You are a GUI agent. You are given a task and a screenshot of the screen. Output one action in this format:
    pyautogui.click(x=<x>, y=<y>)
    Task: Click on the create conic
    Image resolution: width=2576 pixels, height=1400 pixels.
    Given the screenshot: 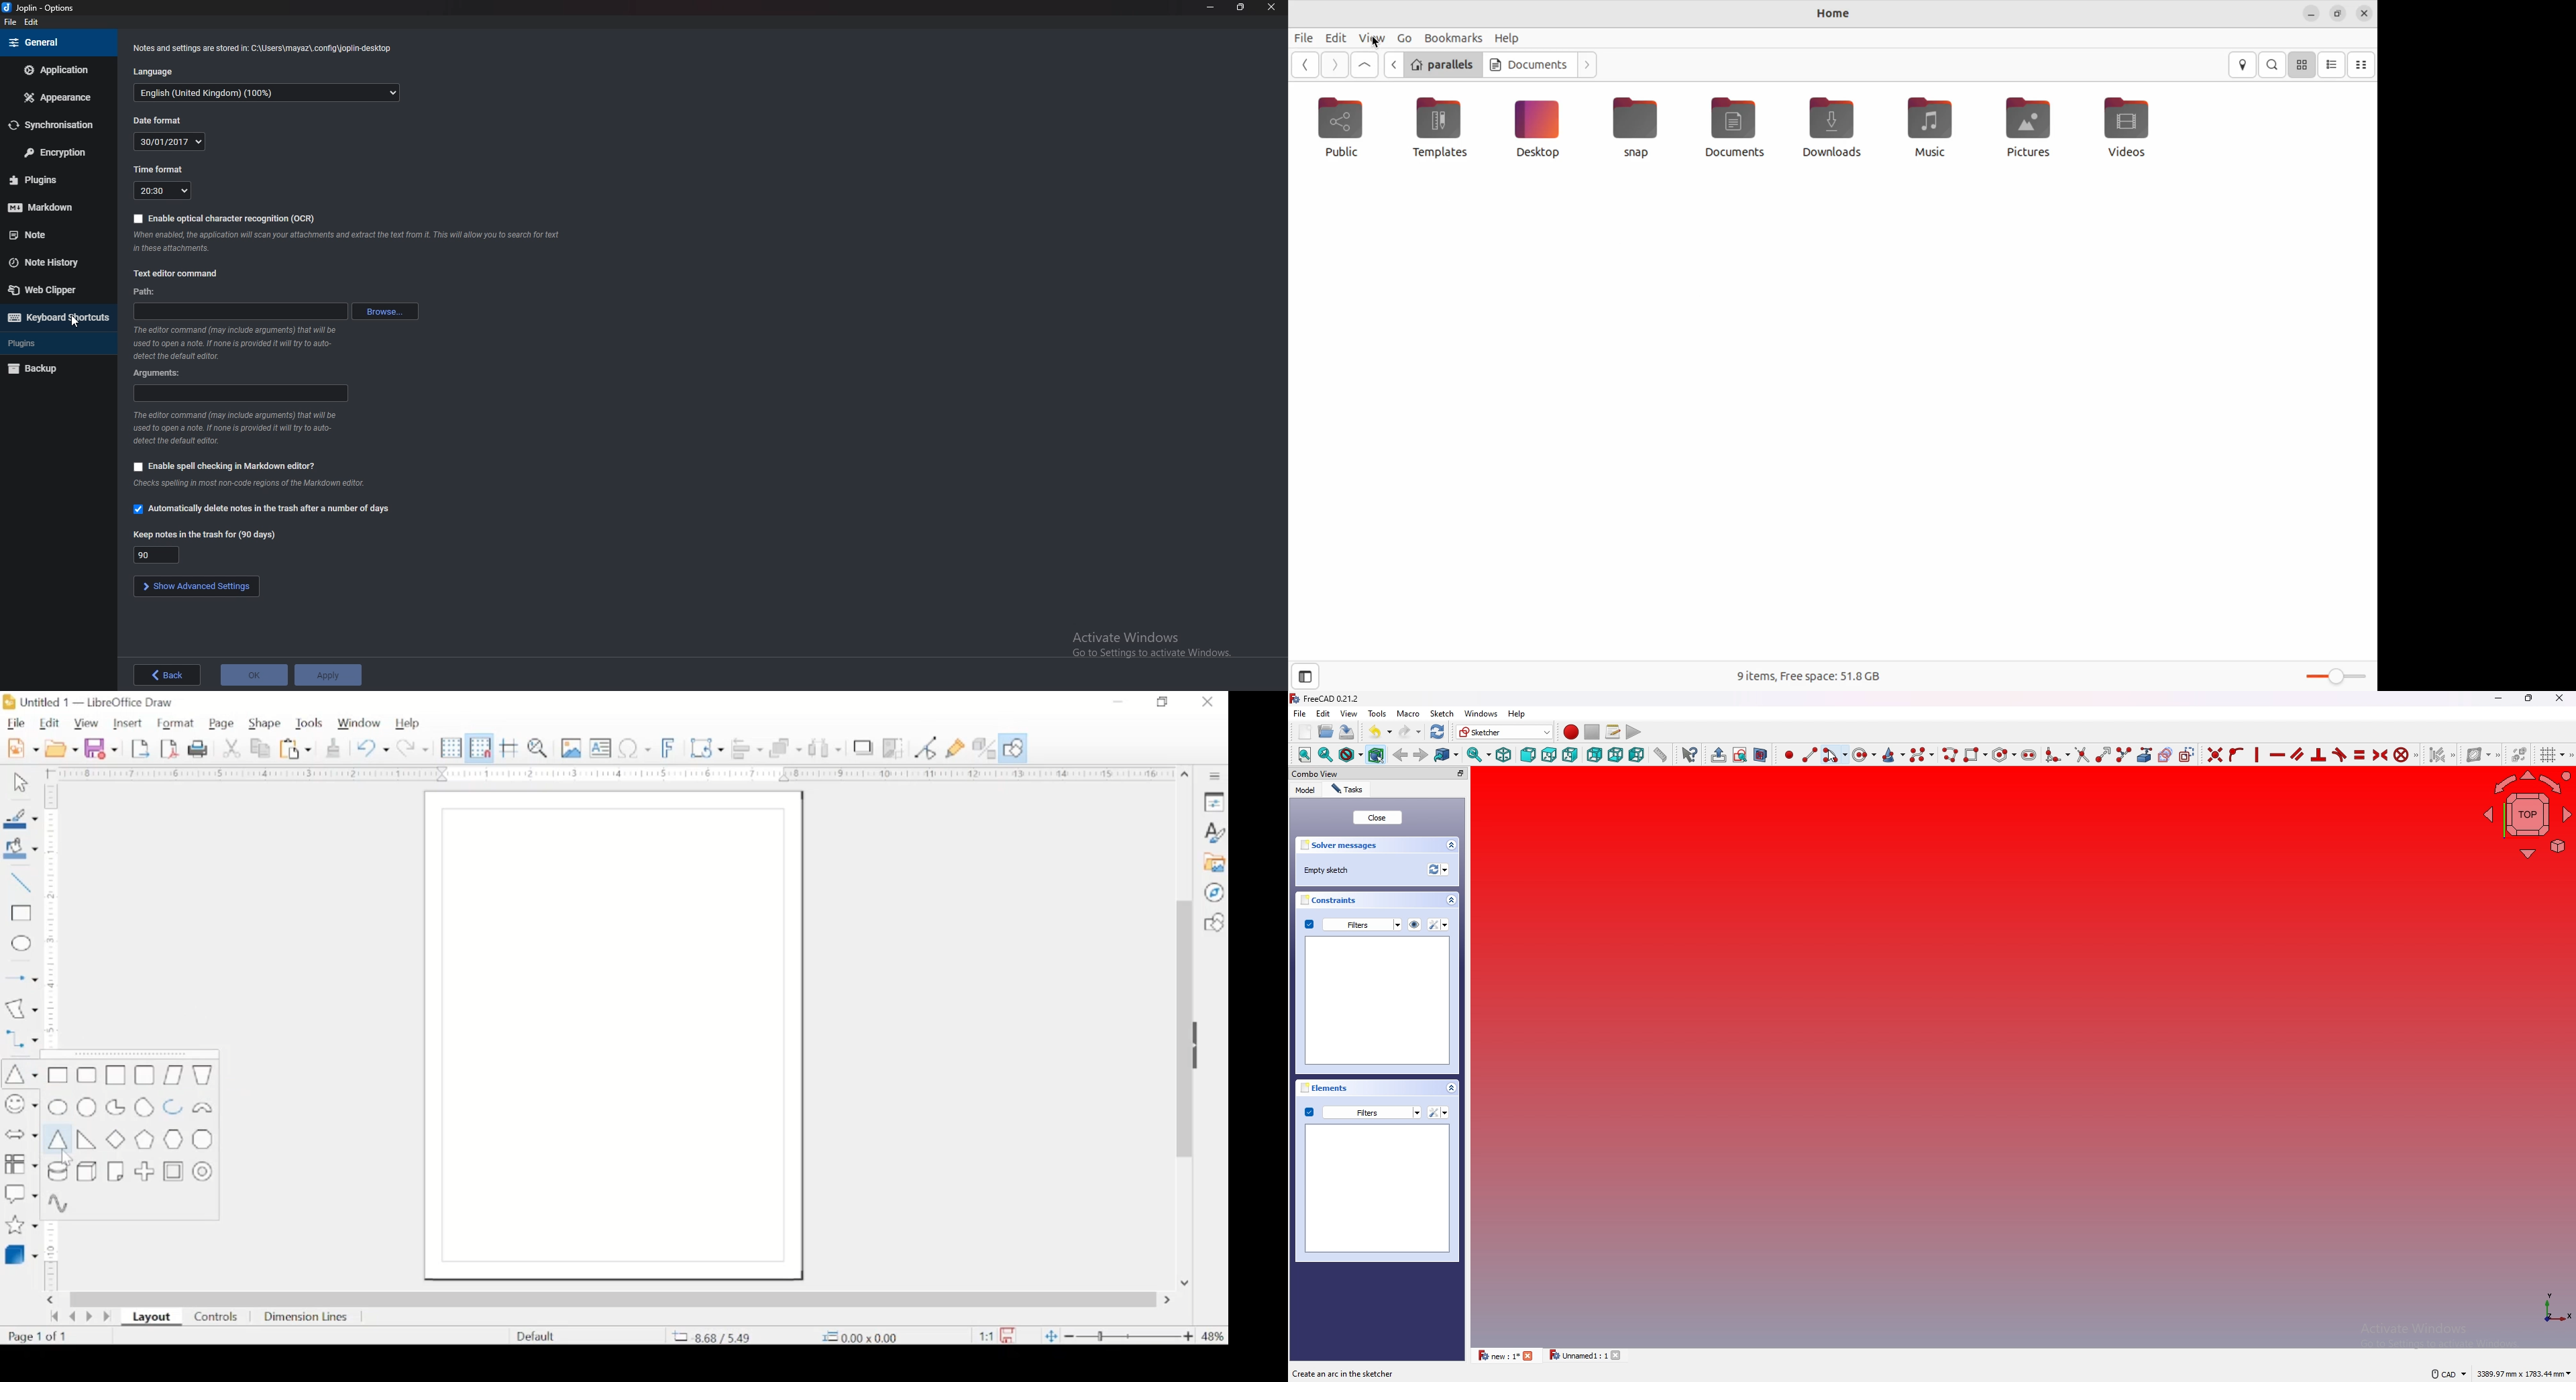 What is the action you would take?
    pyautogui.click(x=1893, y=755)
    